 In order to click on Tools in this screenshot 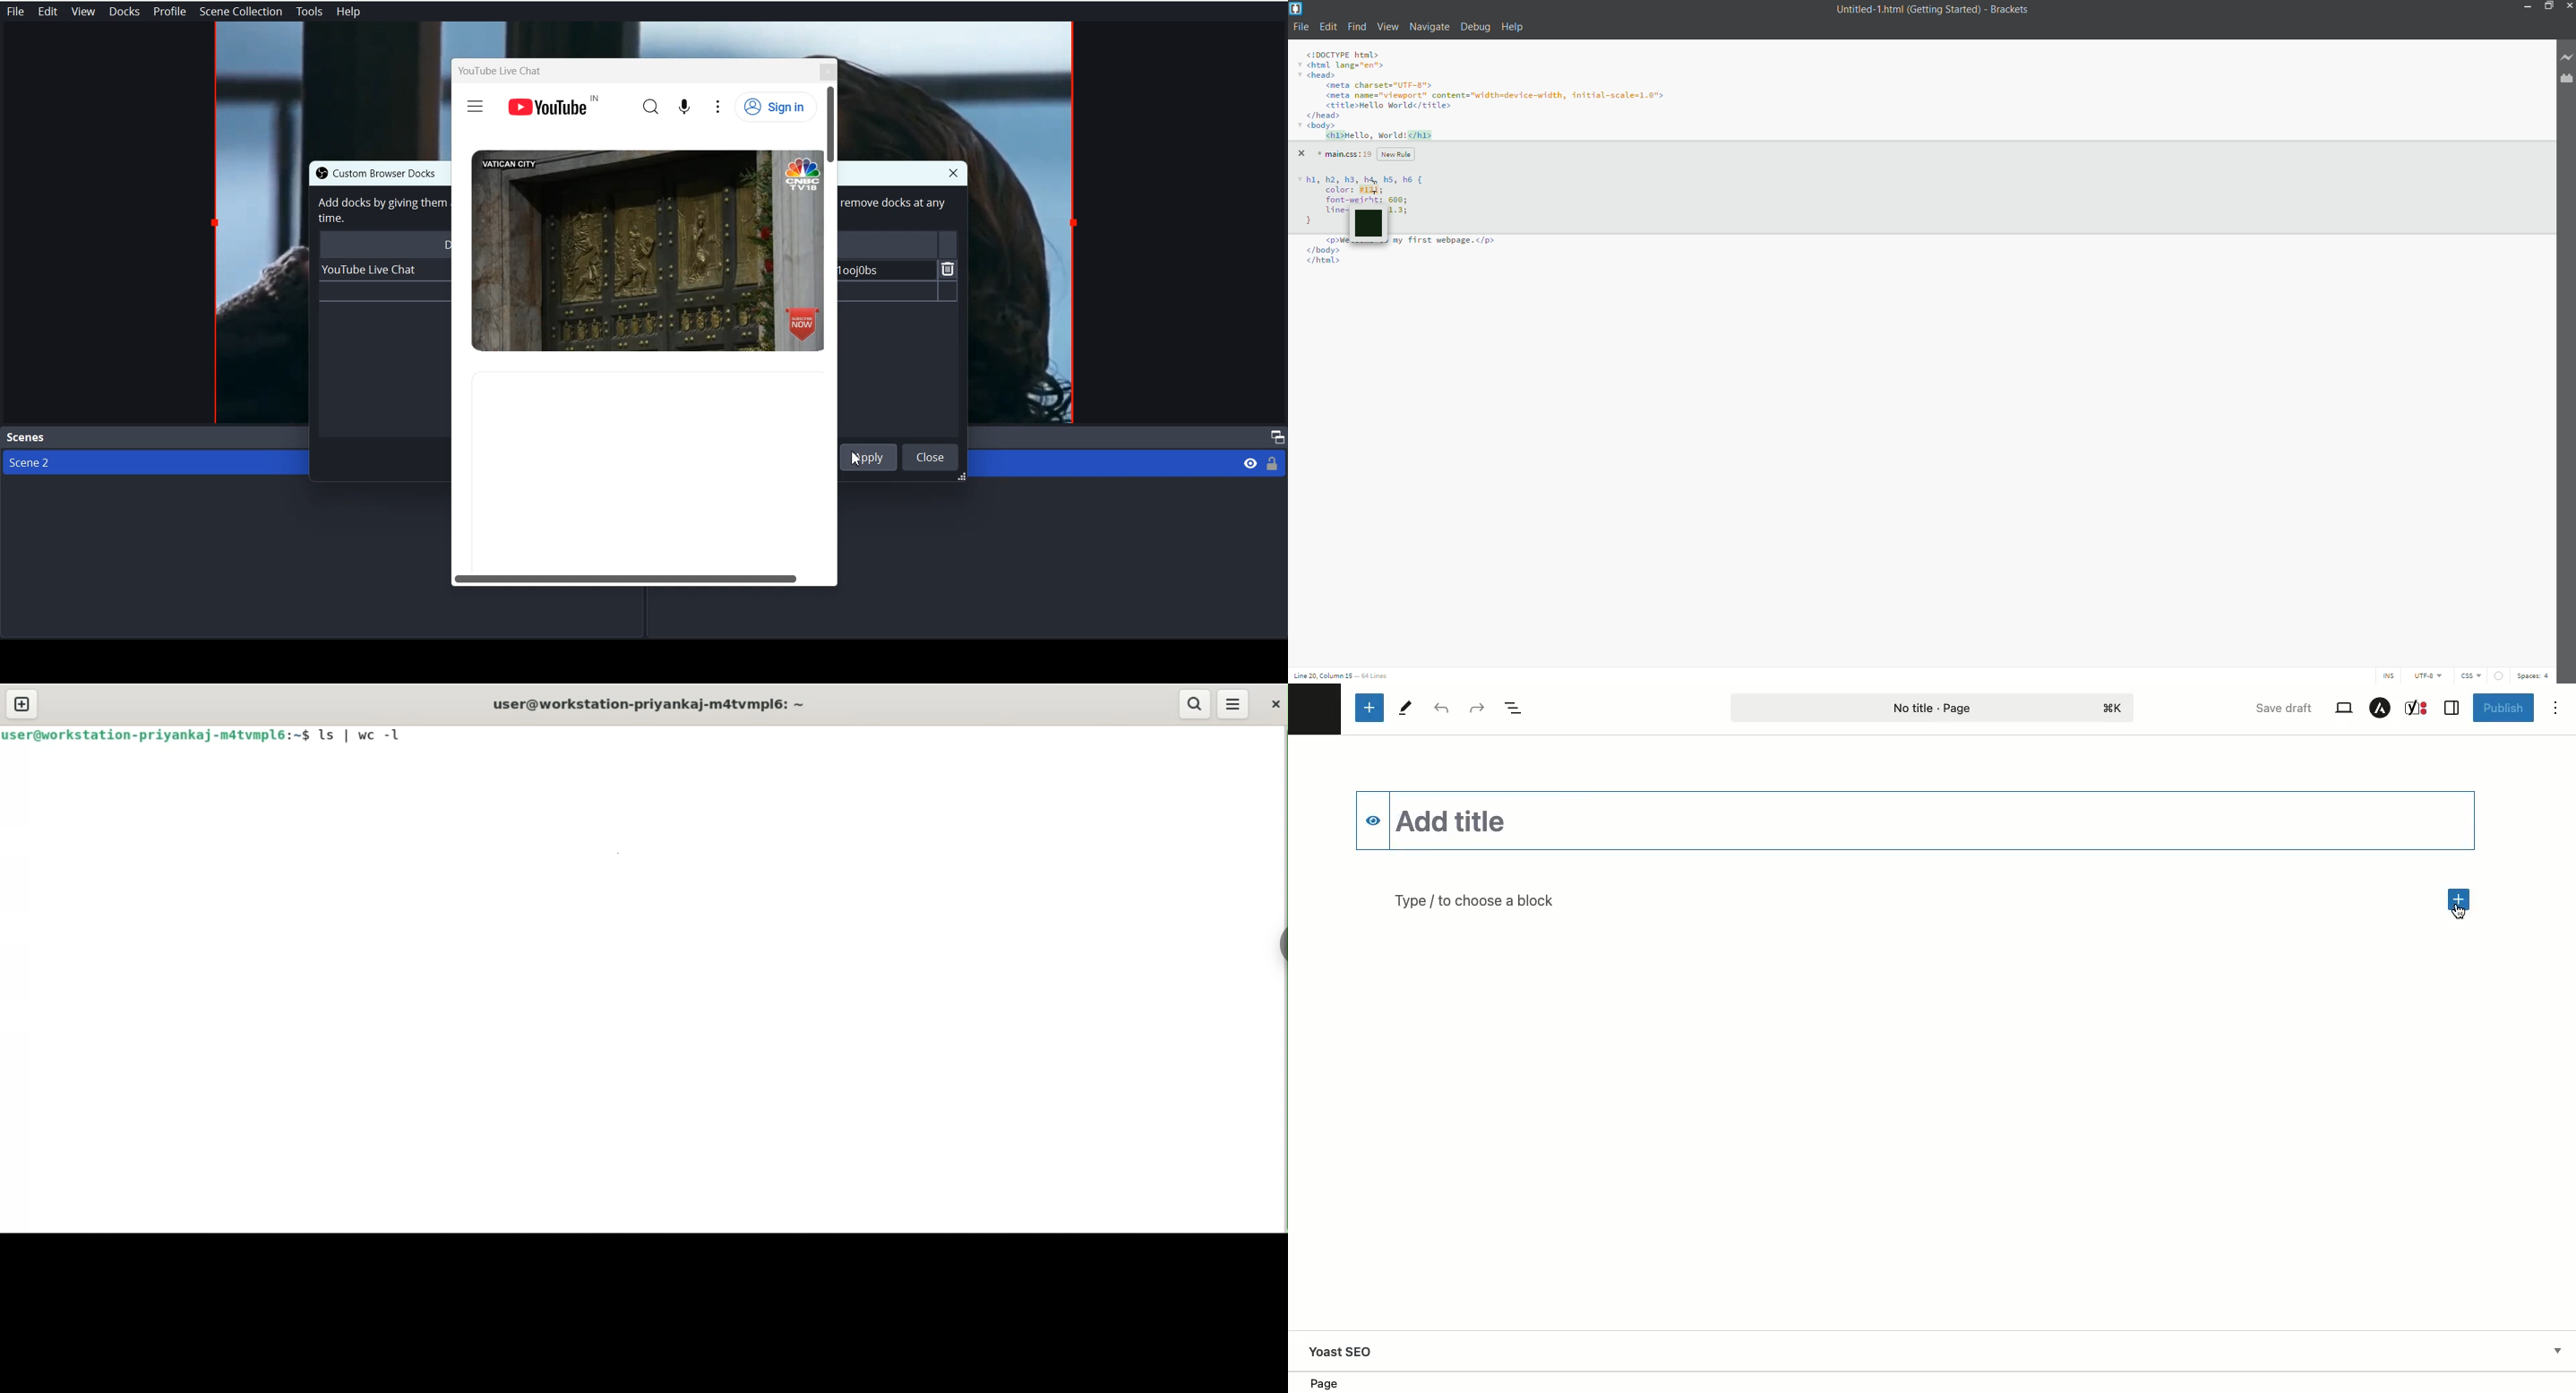, I will do `click(309, 12)`.